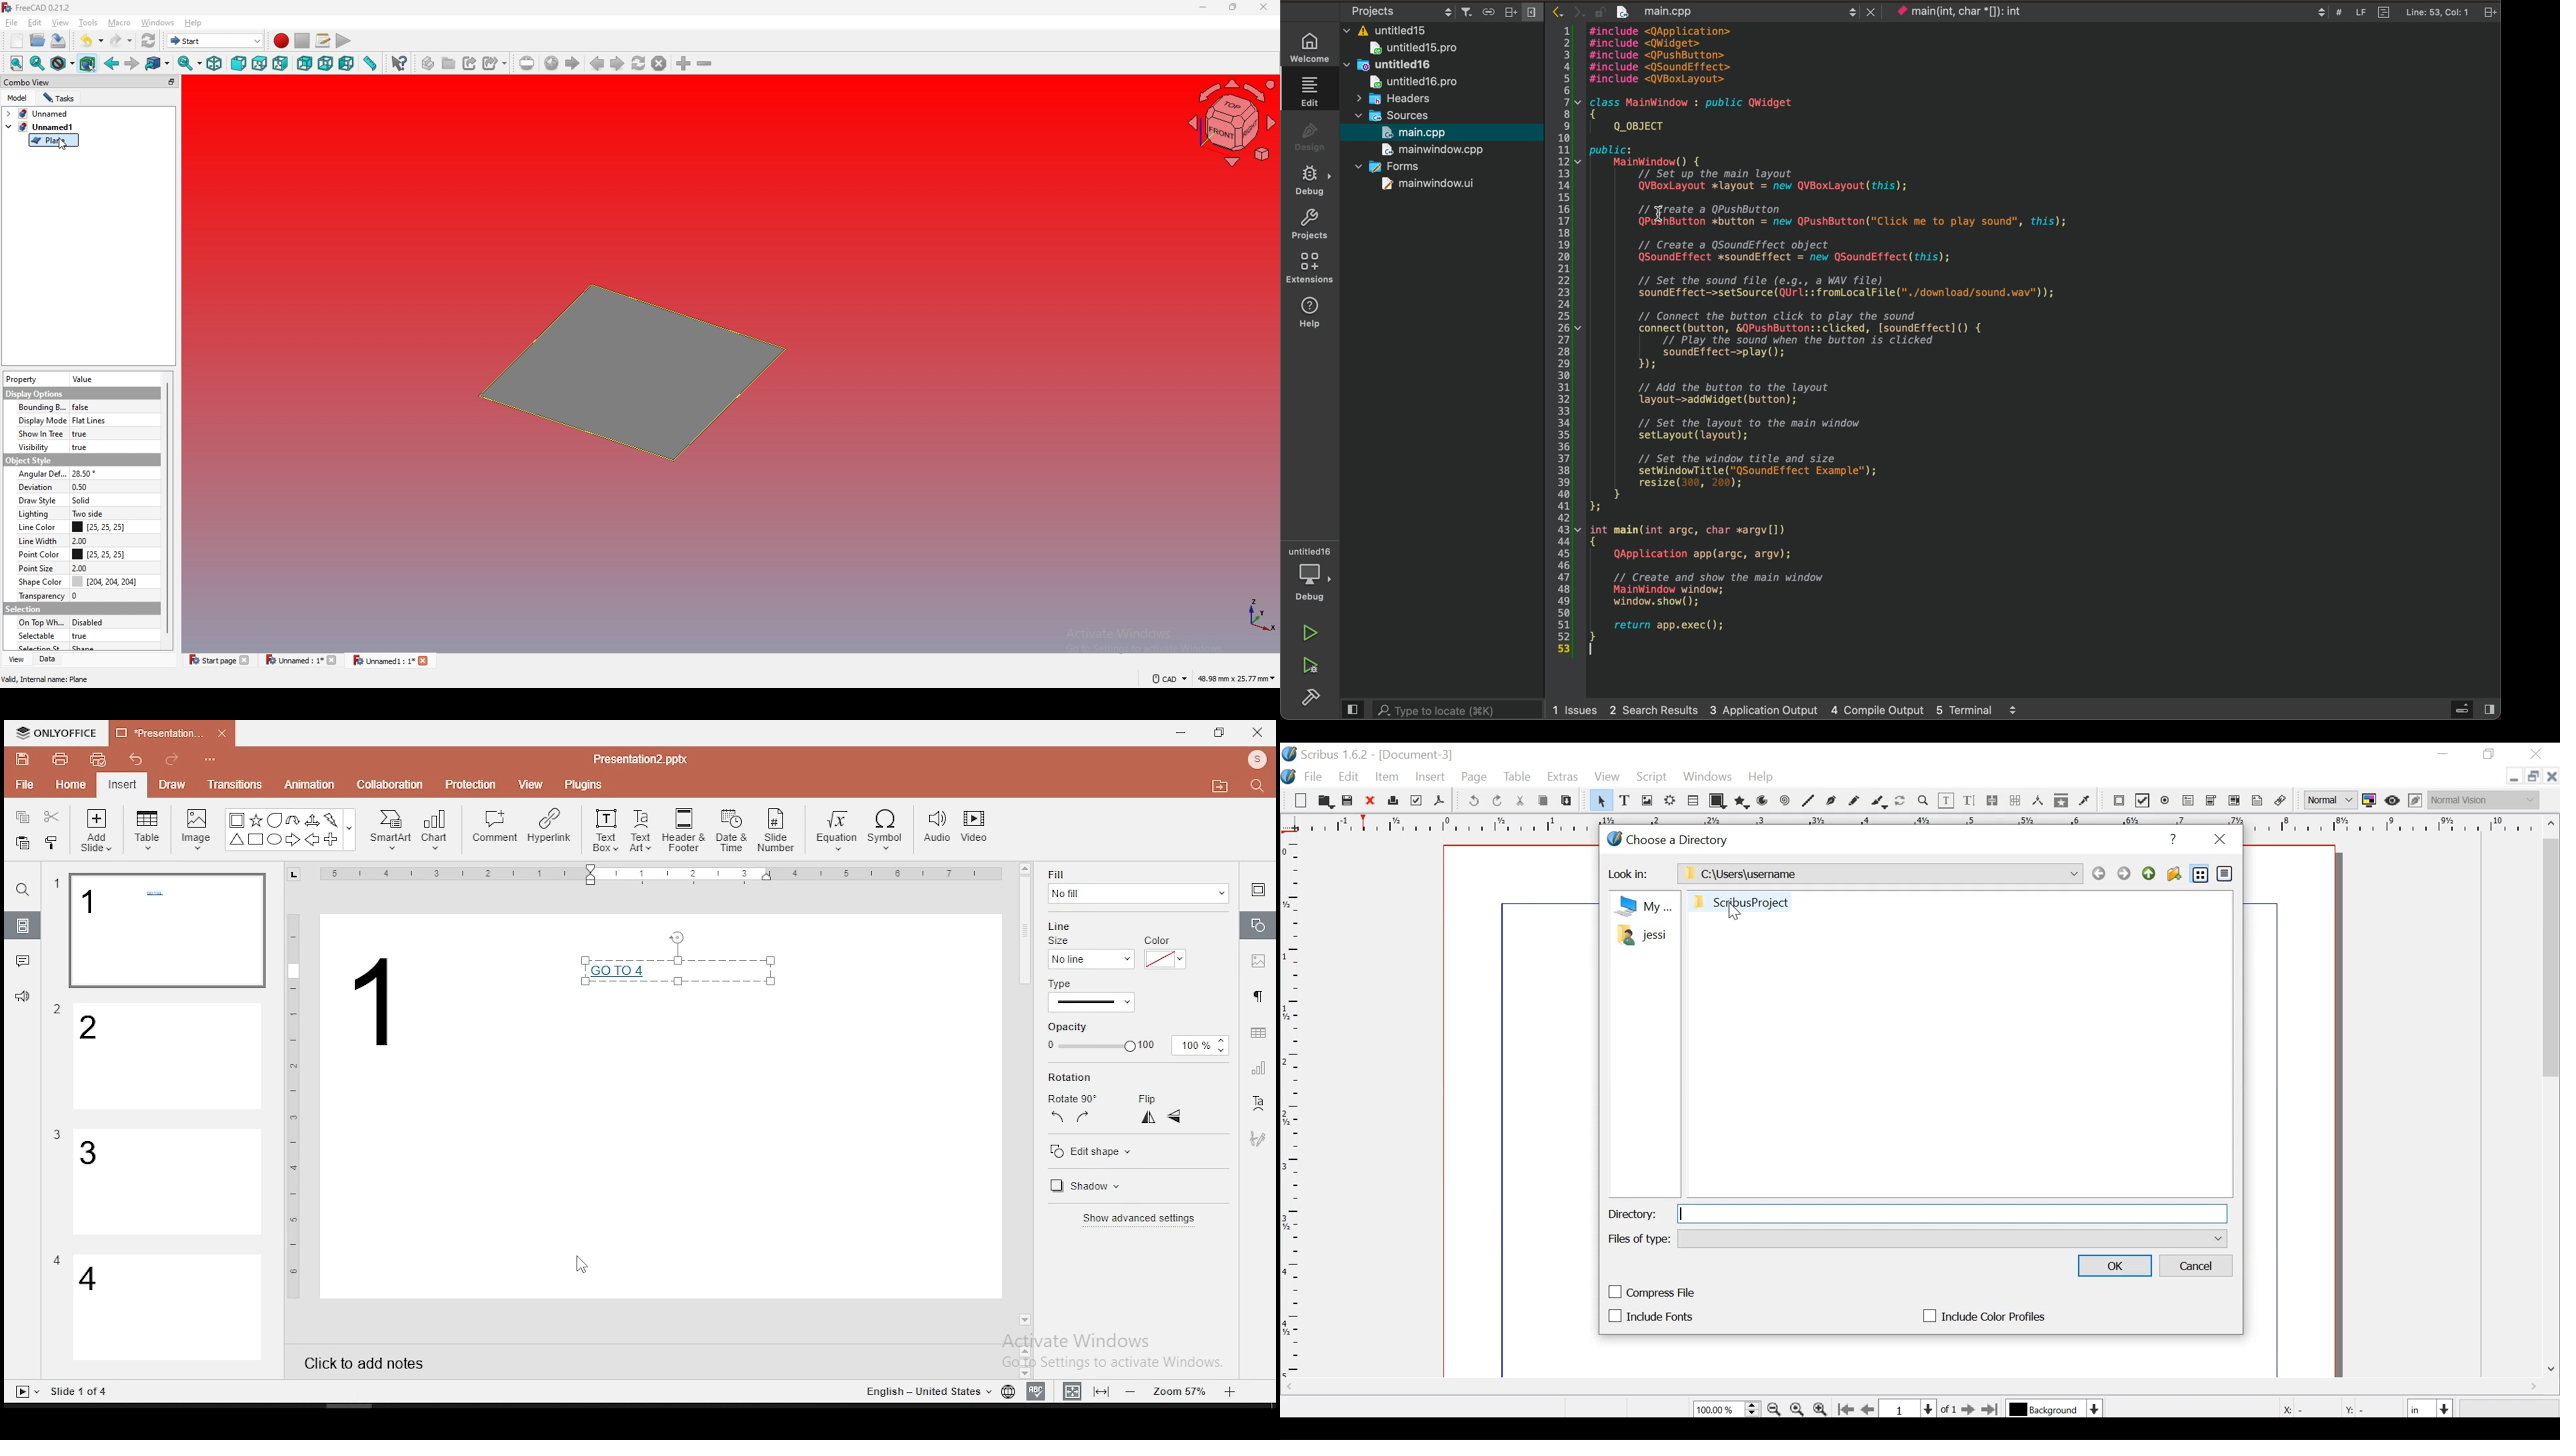 This screenshot has height=1456, width=2576. I want to click on go to website, so click(551, 64).